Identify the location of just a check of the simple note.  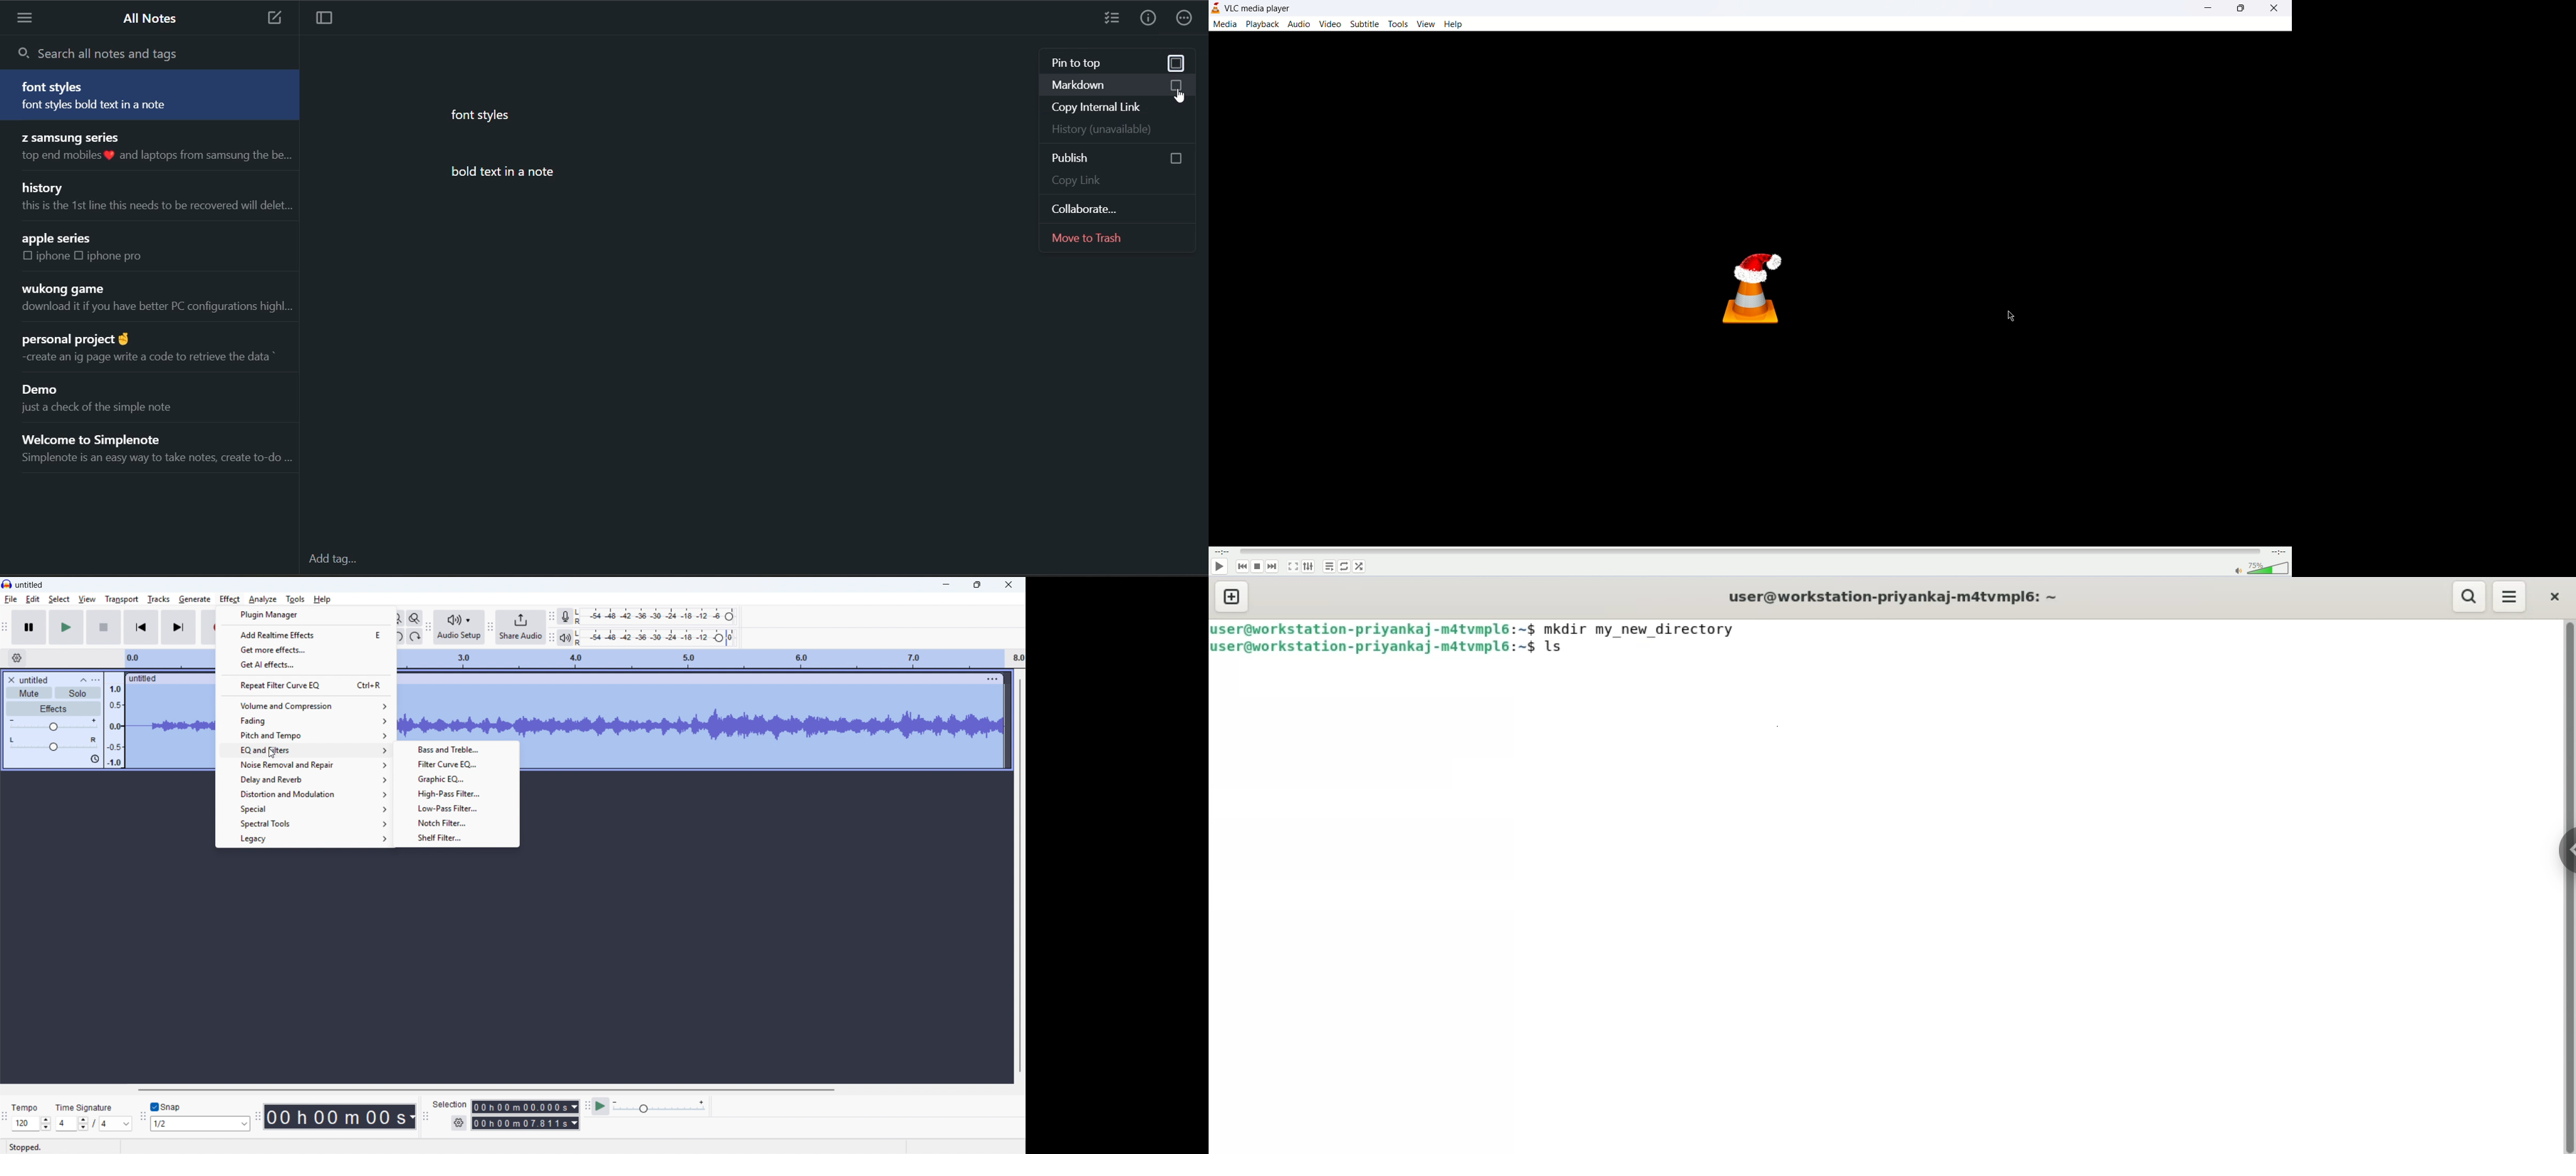
(109, 411).